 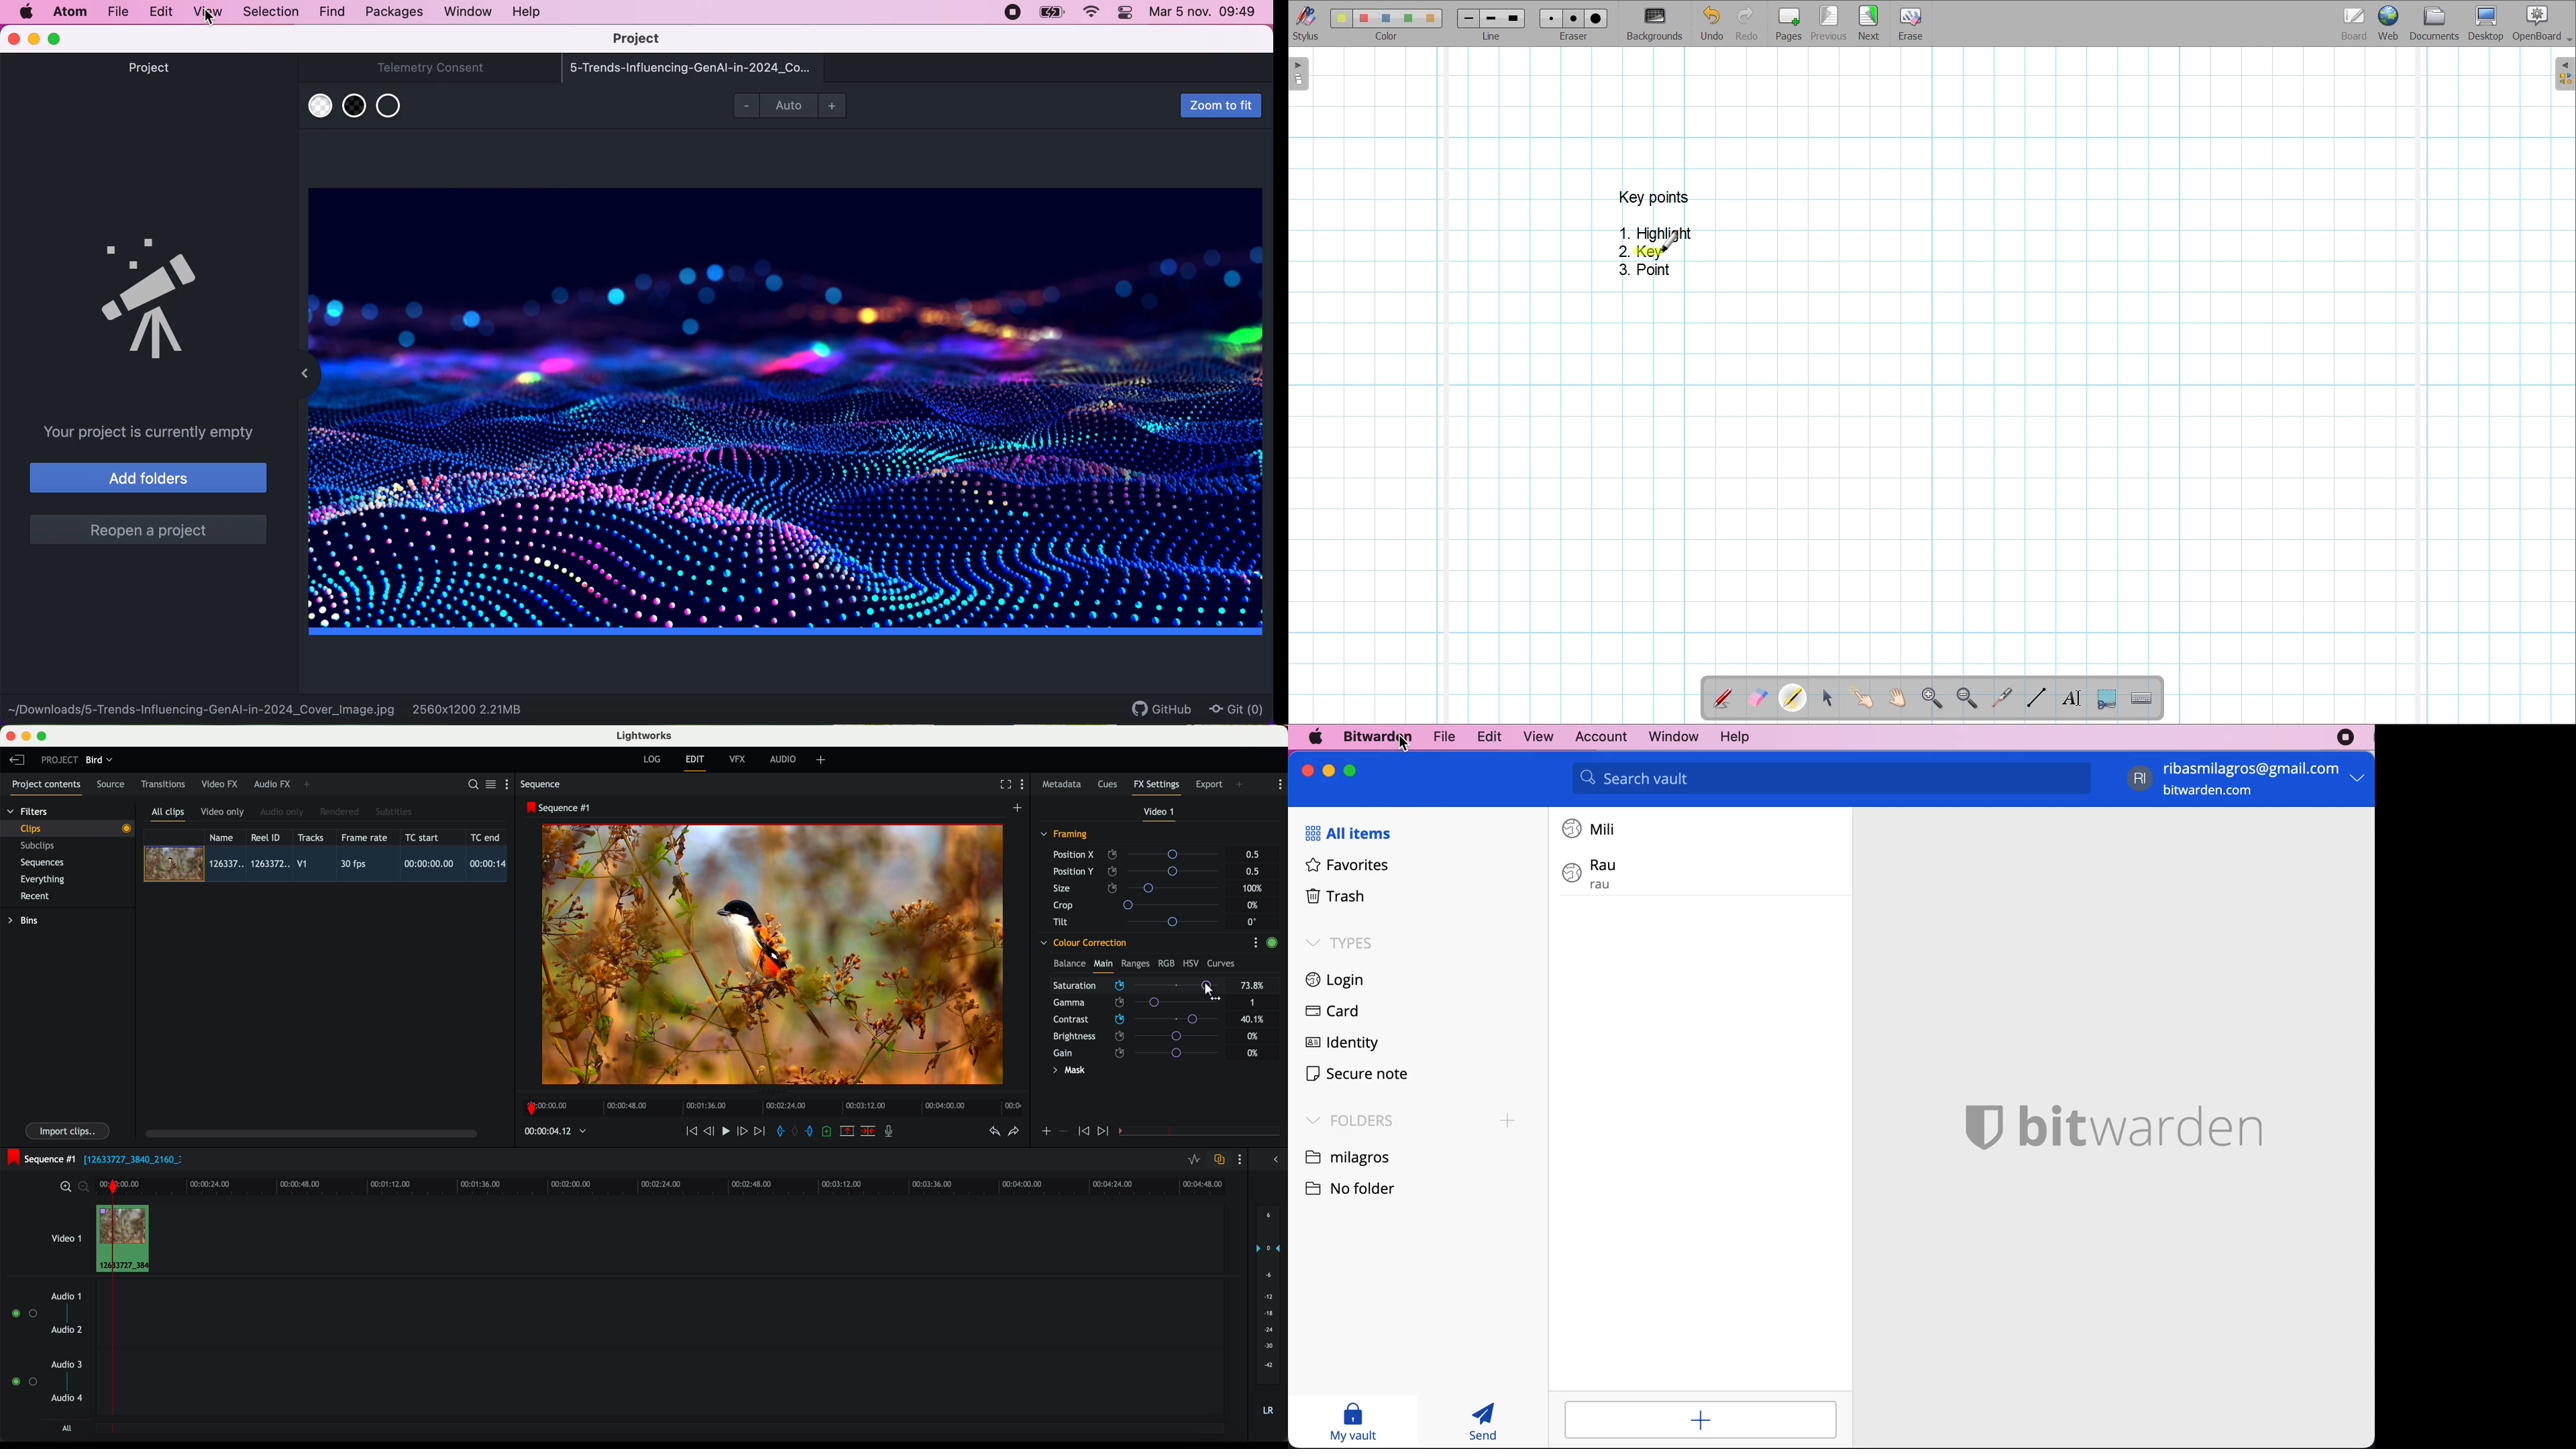 I want to click on TC end, so click(x=486, y=837).